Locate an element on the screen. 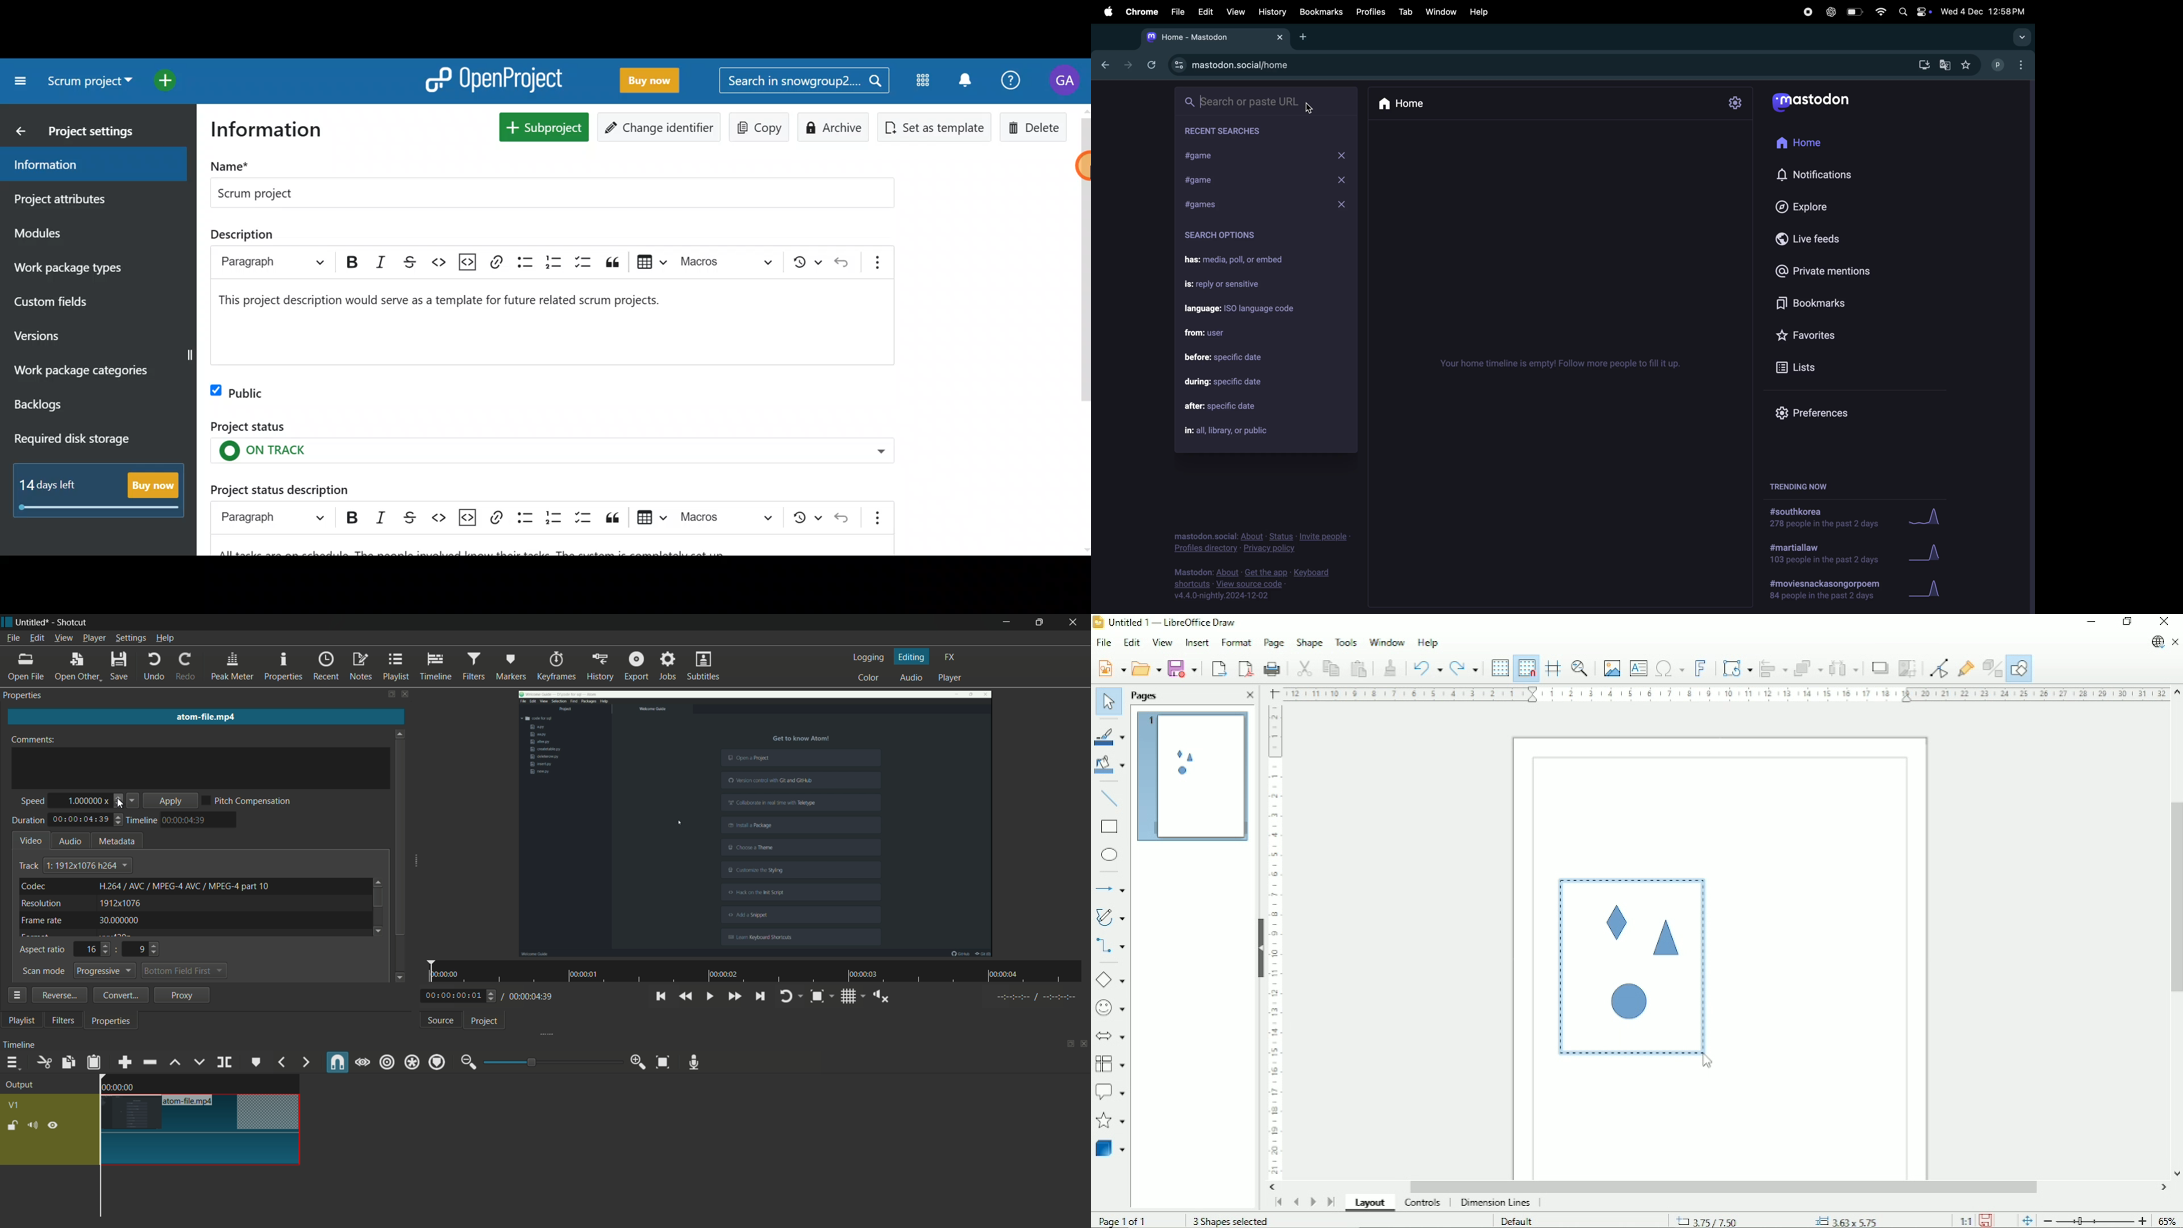 The image size is (2184, 1232). aspect ratio is located at coordinates (43, 951).